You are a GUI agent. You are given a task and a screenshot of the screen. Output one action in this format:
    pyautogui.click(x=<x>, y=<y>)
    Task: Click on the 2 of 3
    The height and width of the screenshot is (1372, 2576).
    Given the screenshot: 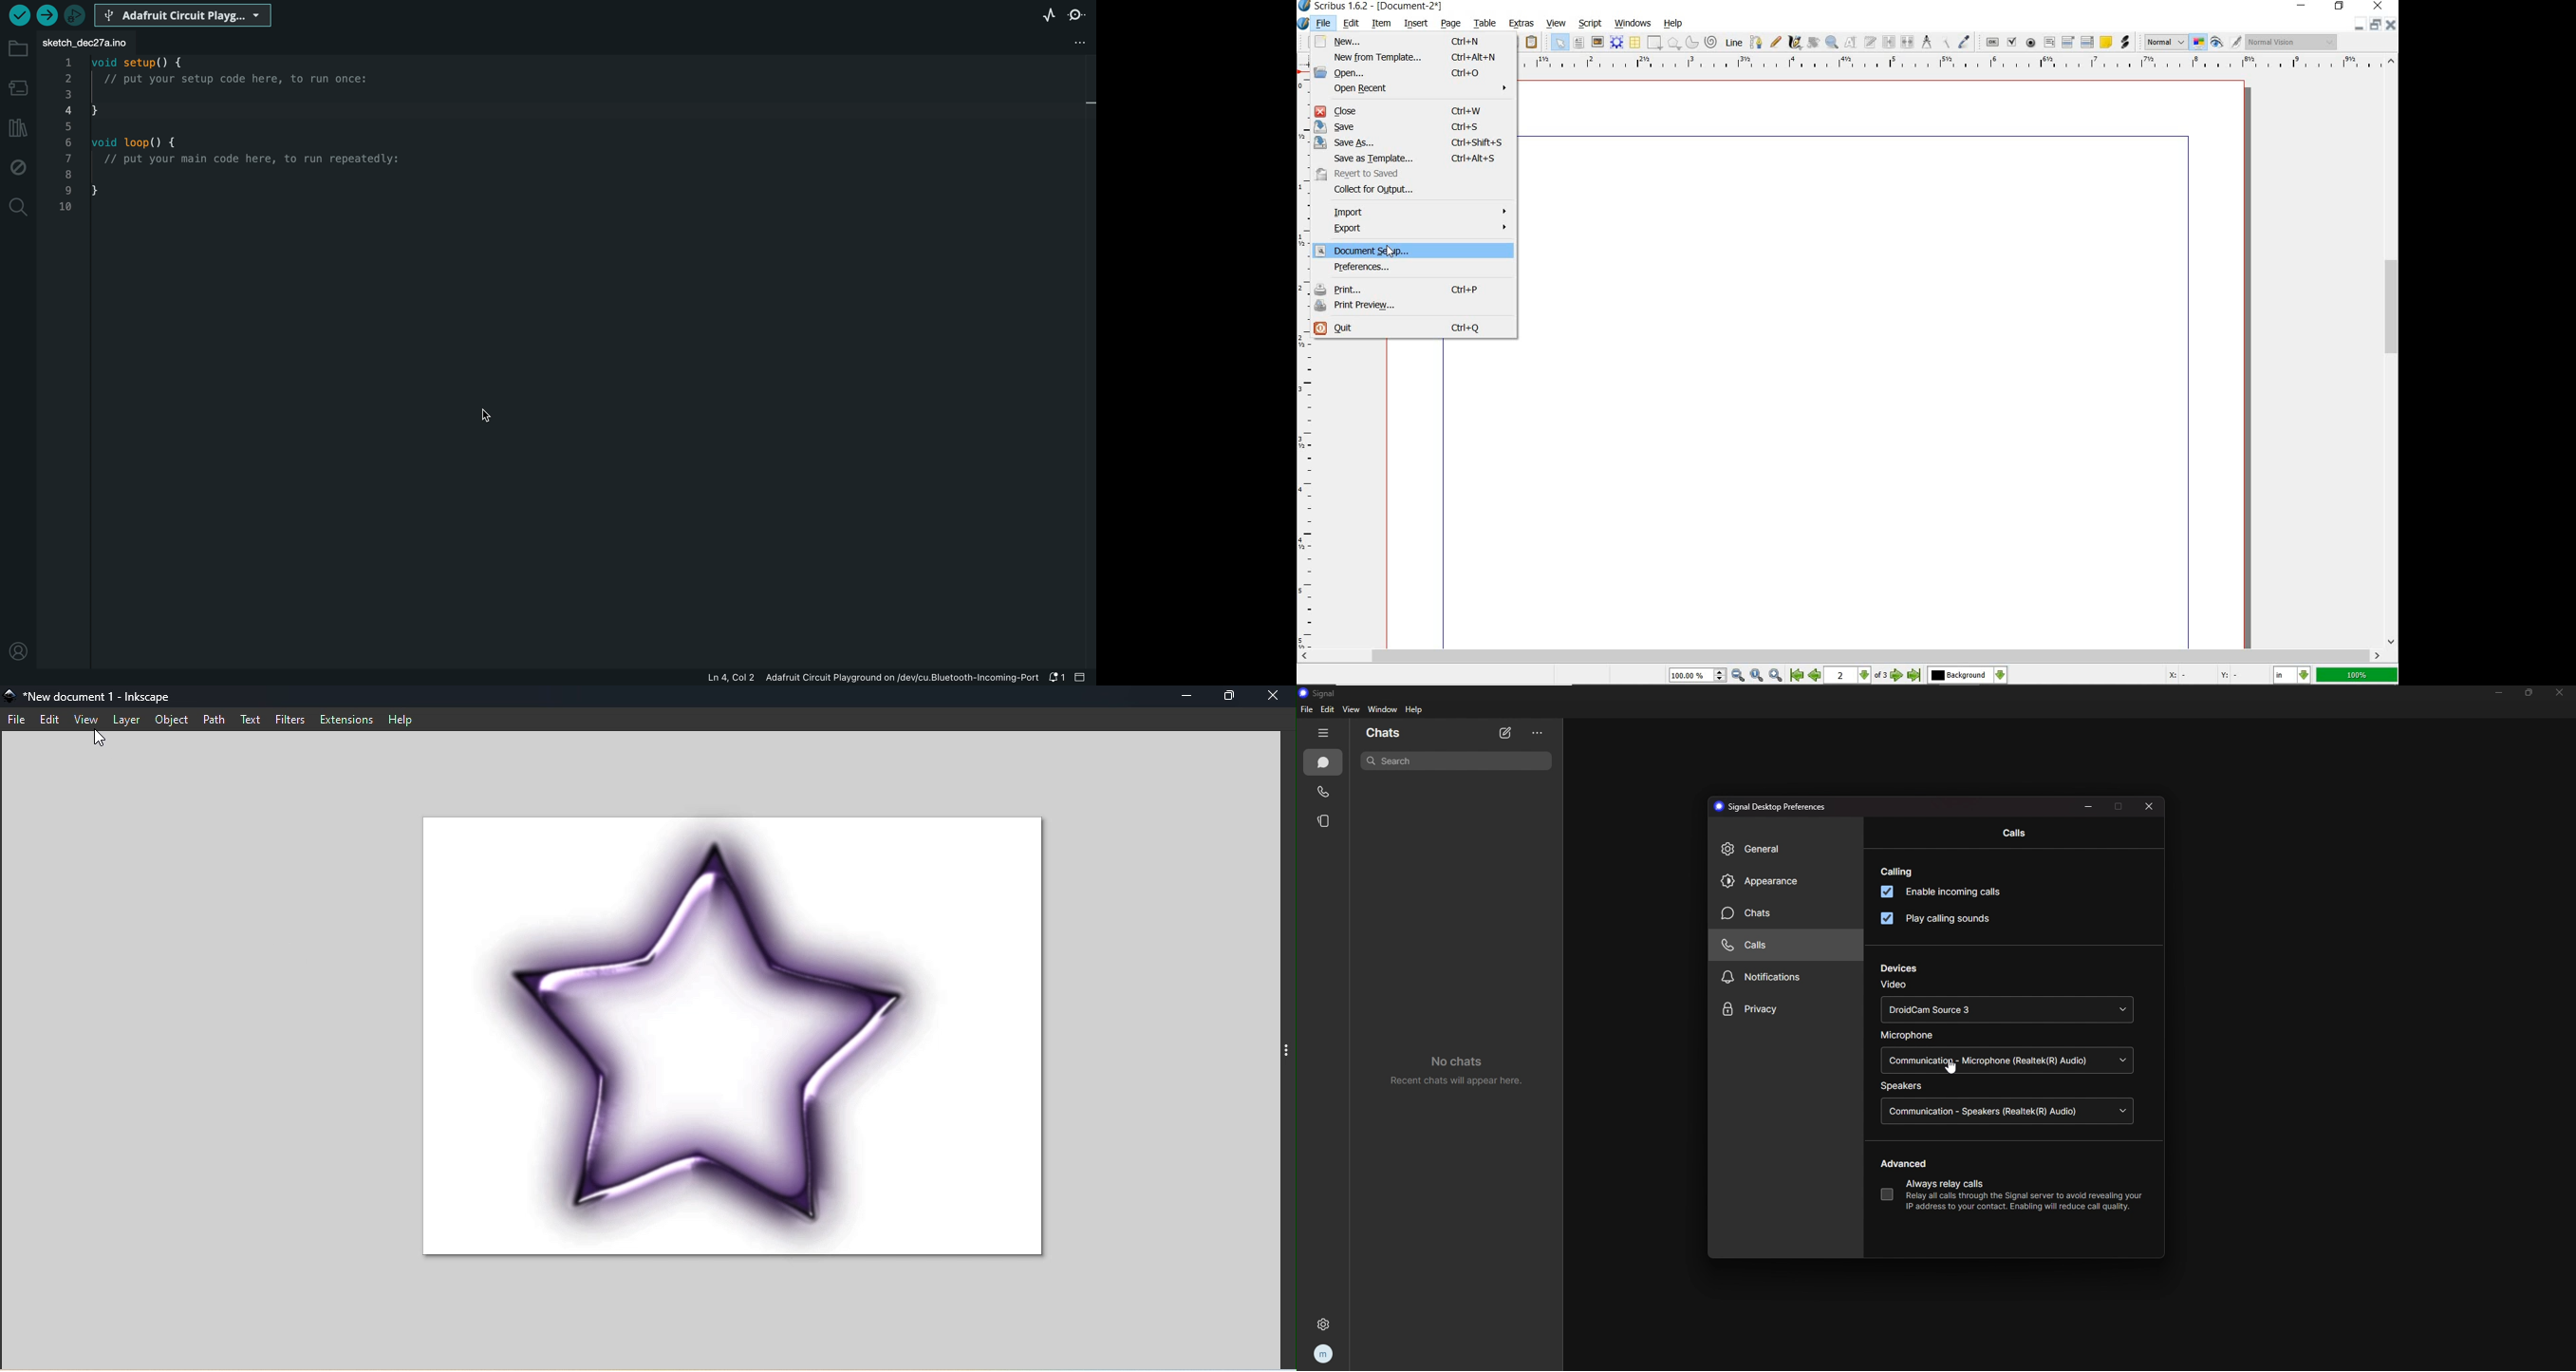 What is the action you would take?
    pyautogui.click(x=1858, y=676)
    